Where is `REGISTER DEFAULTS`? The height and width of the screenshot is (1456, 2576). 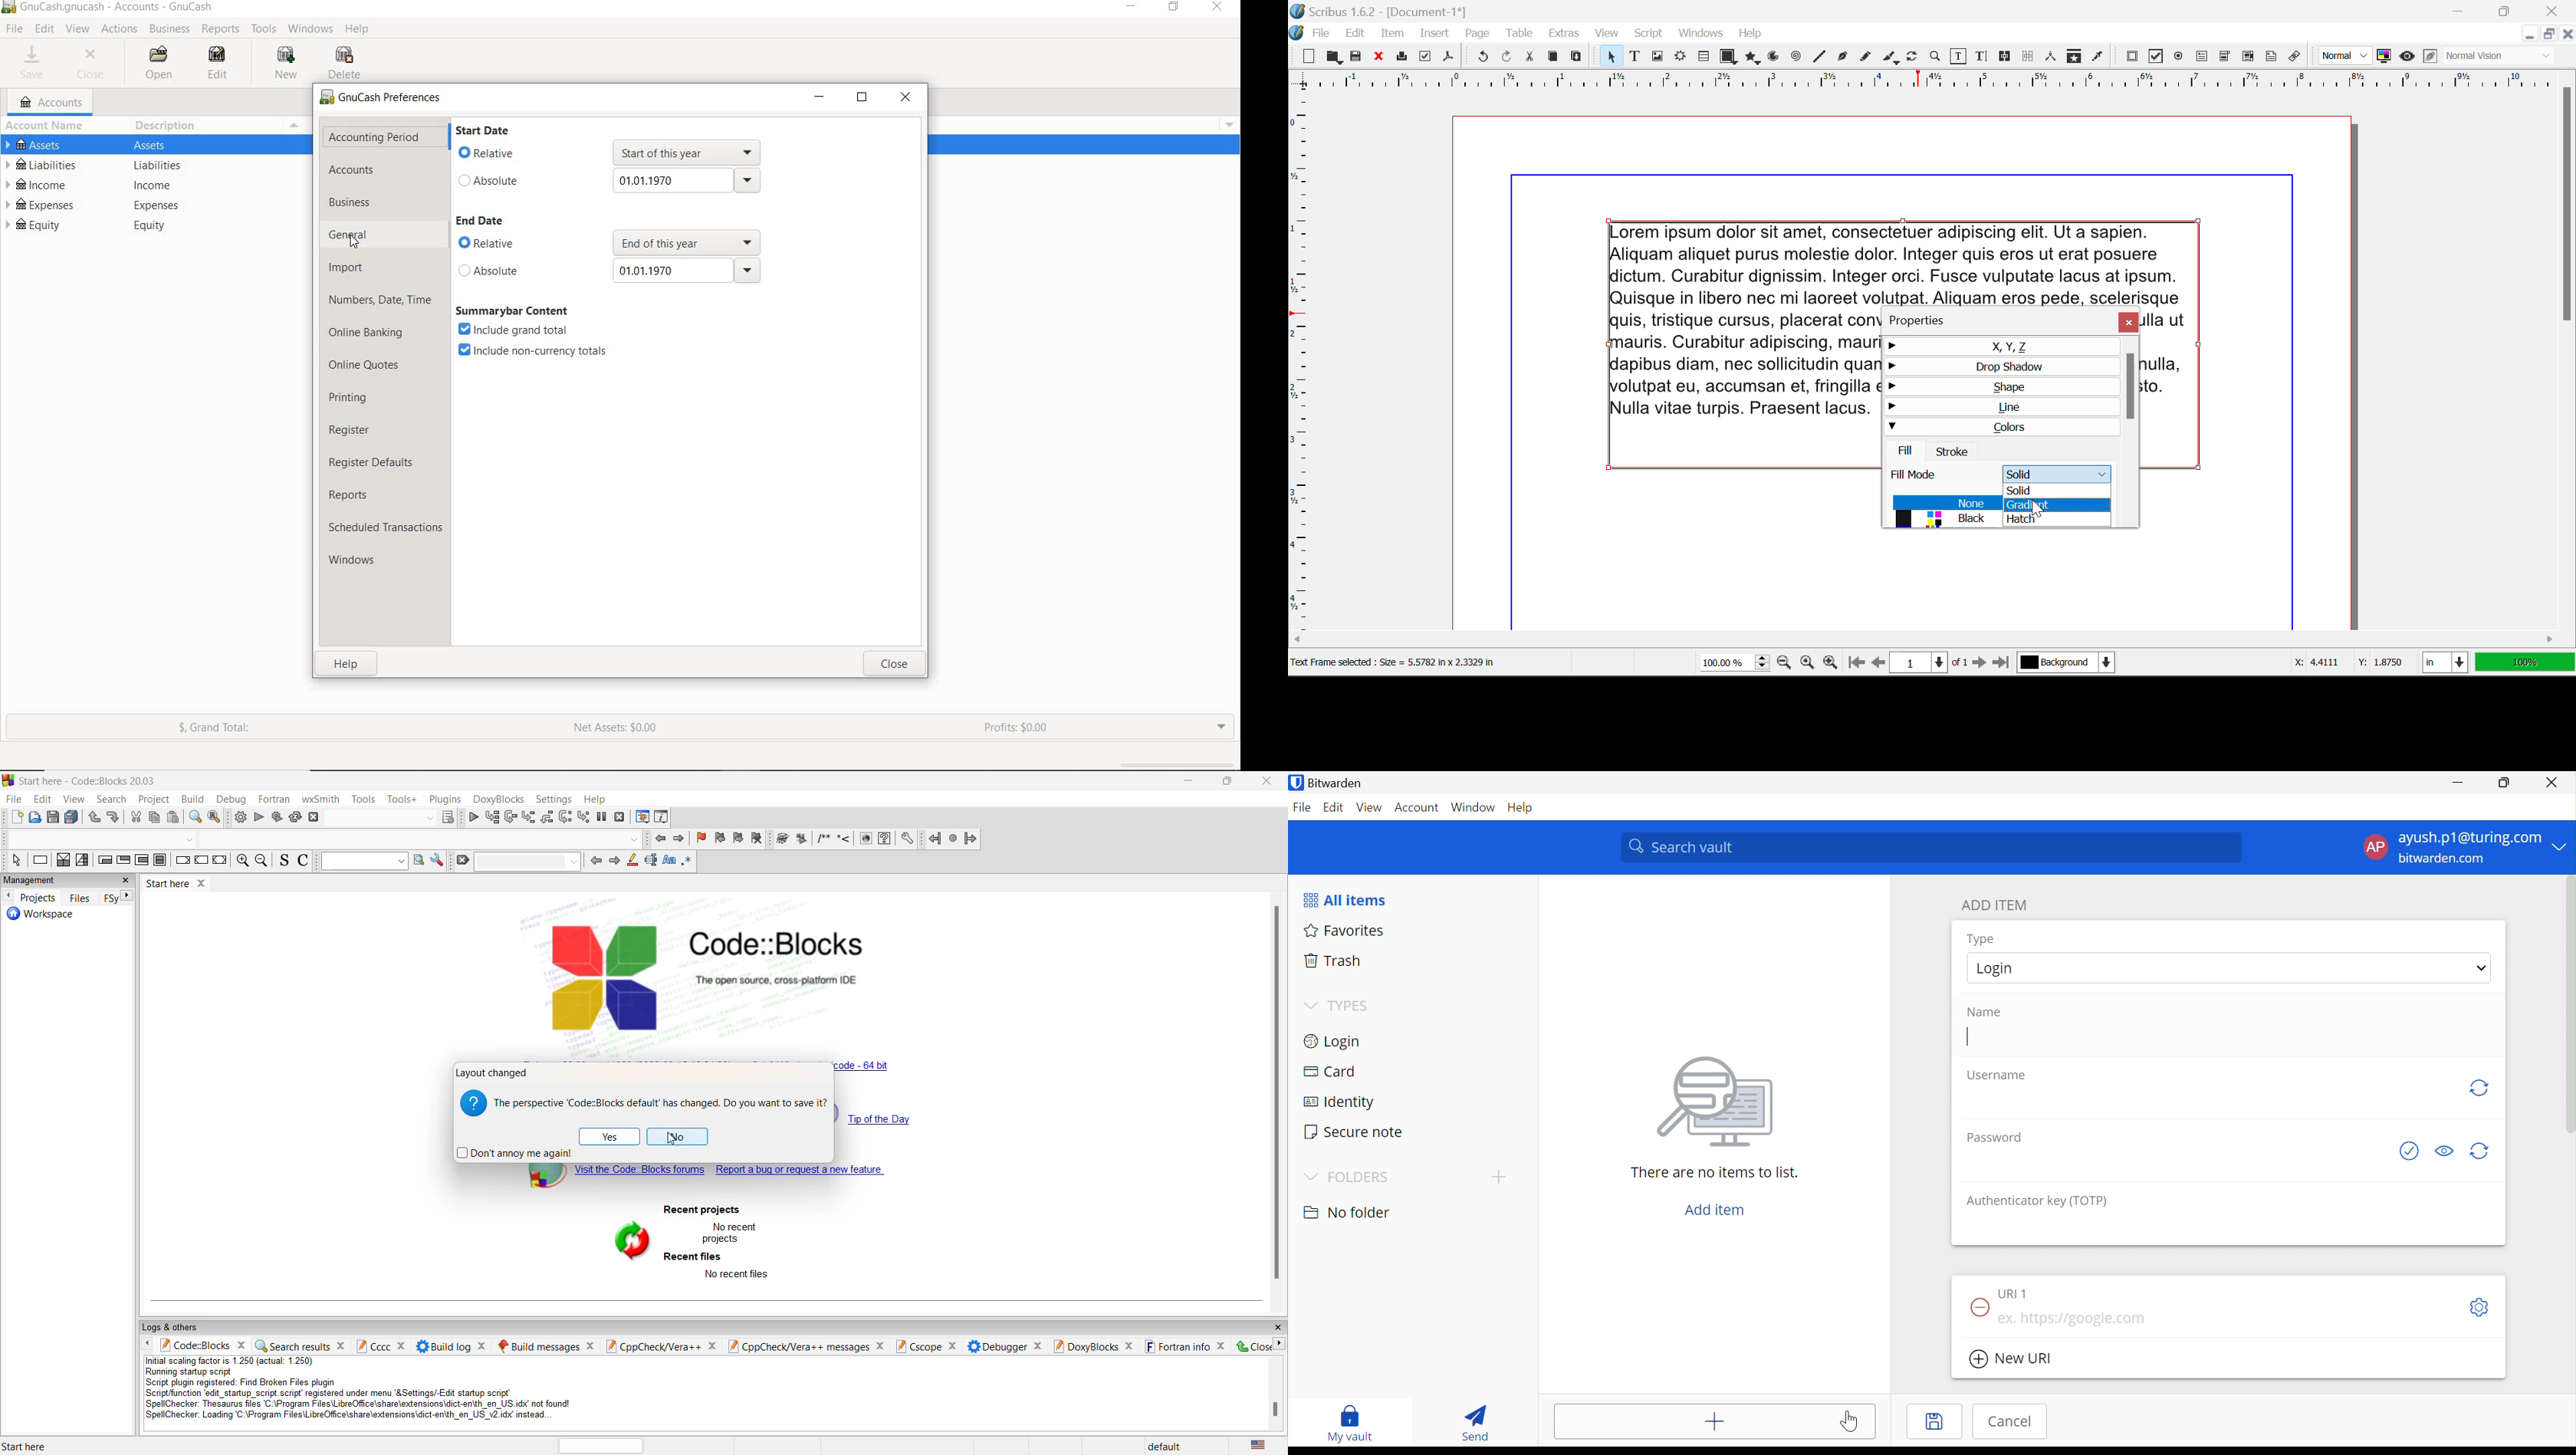
REGISTER DEFAULTS is located at coordinates (372, 462).